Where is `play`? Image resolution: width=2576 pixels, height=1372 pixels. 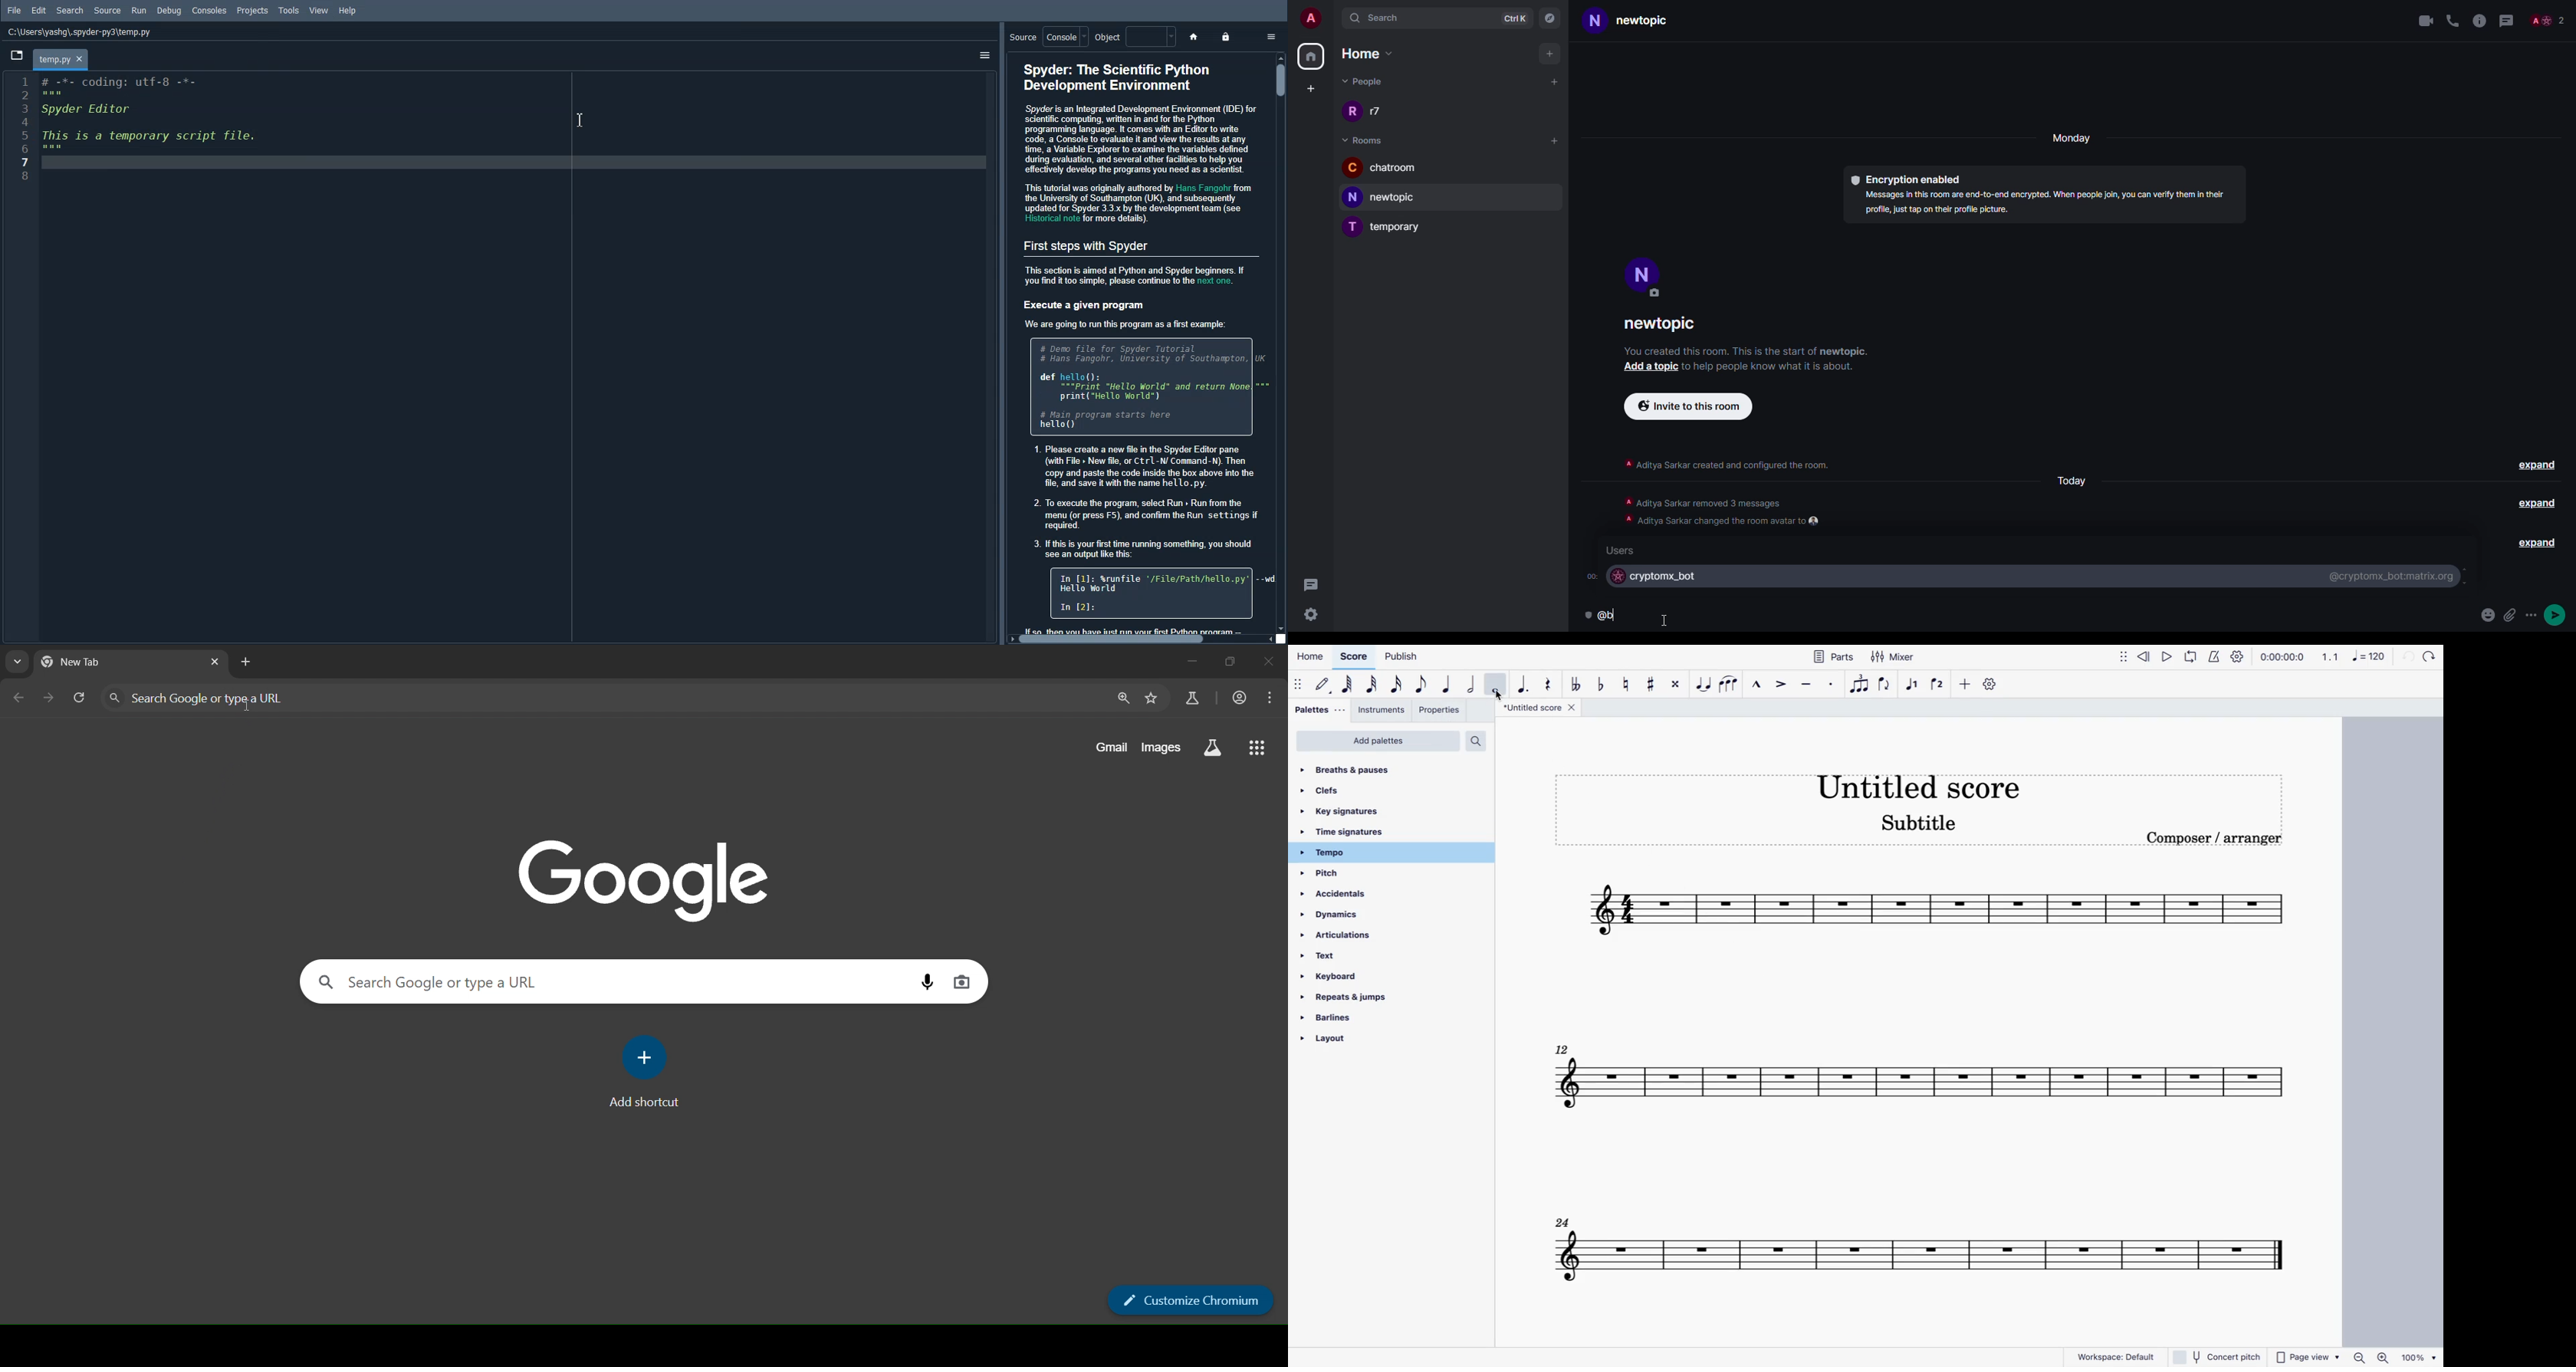
play is located at coordinates (2166, 656).